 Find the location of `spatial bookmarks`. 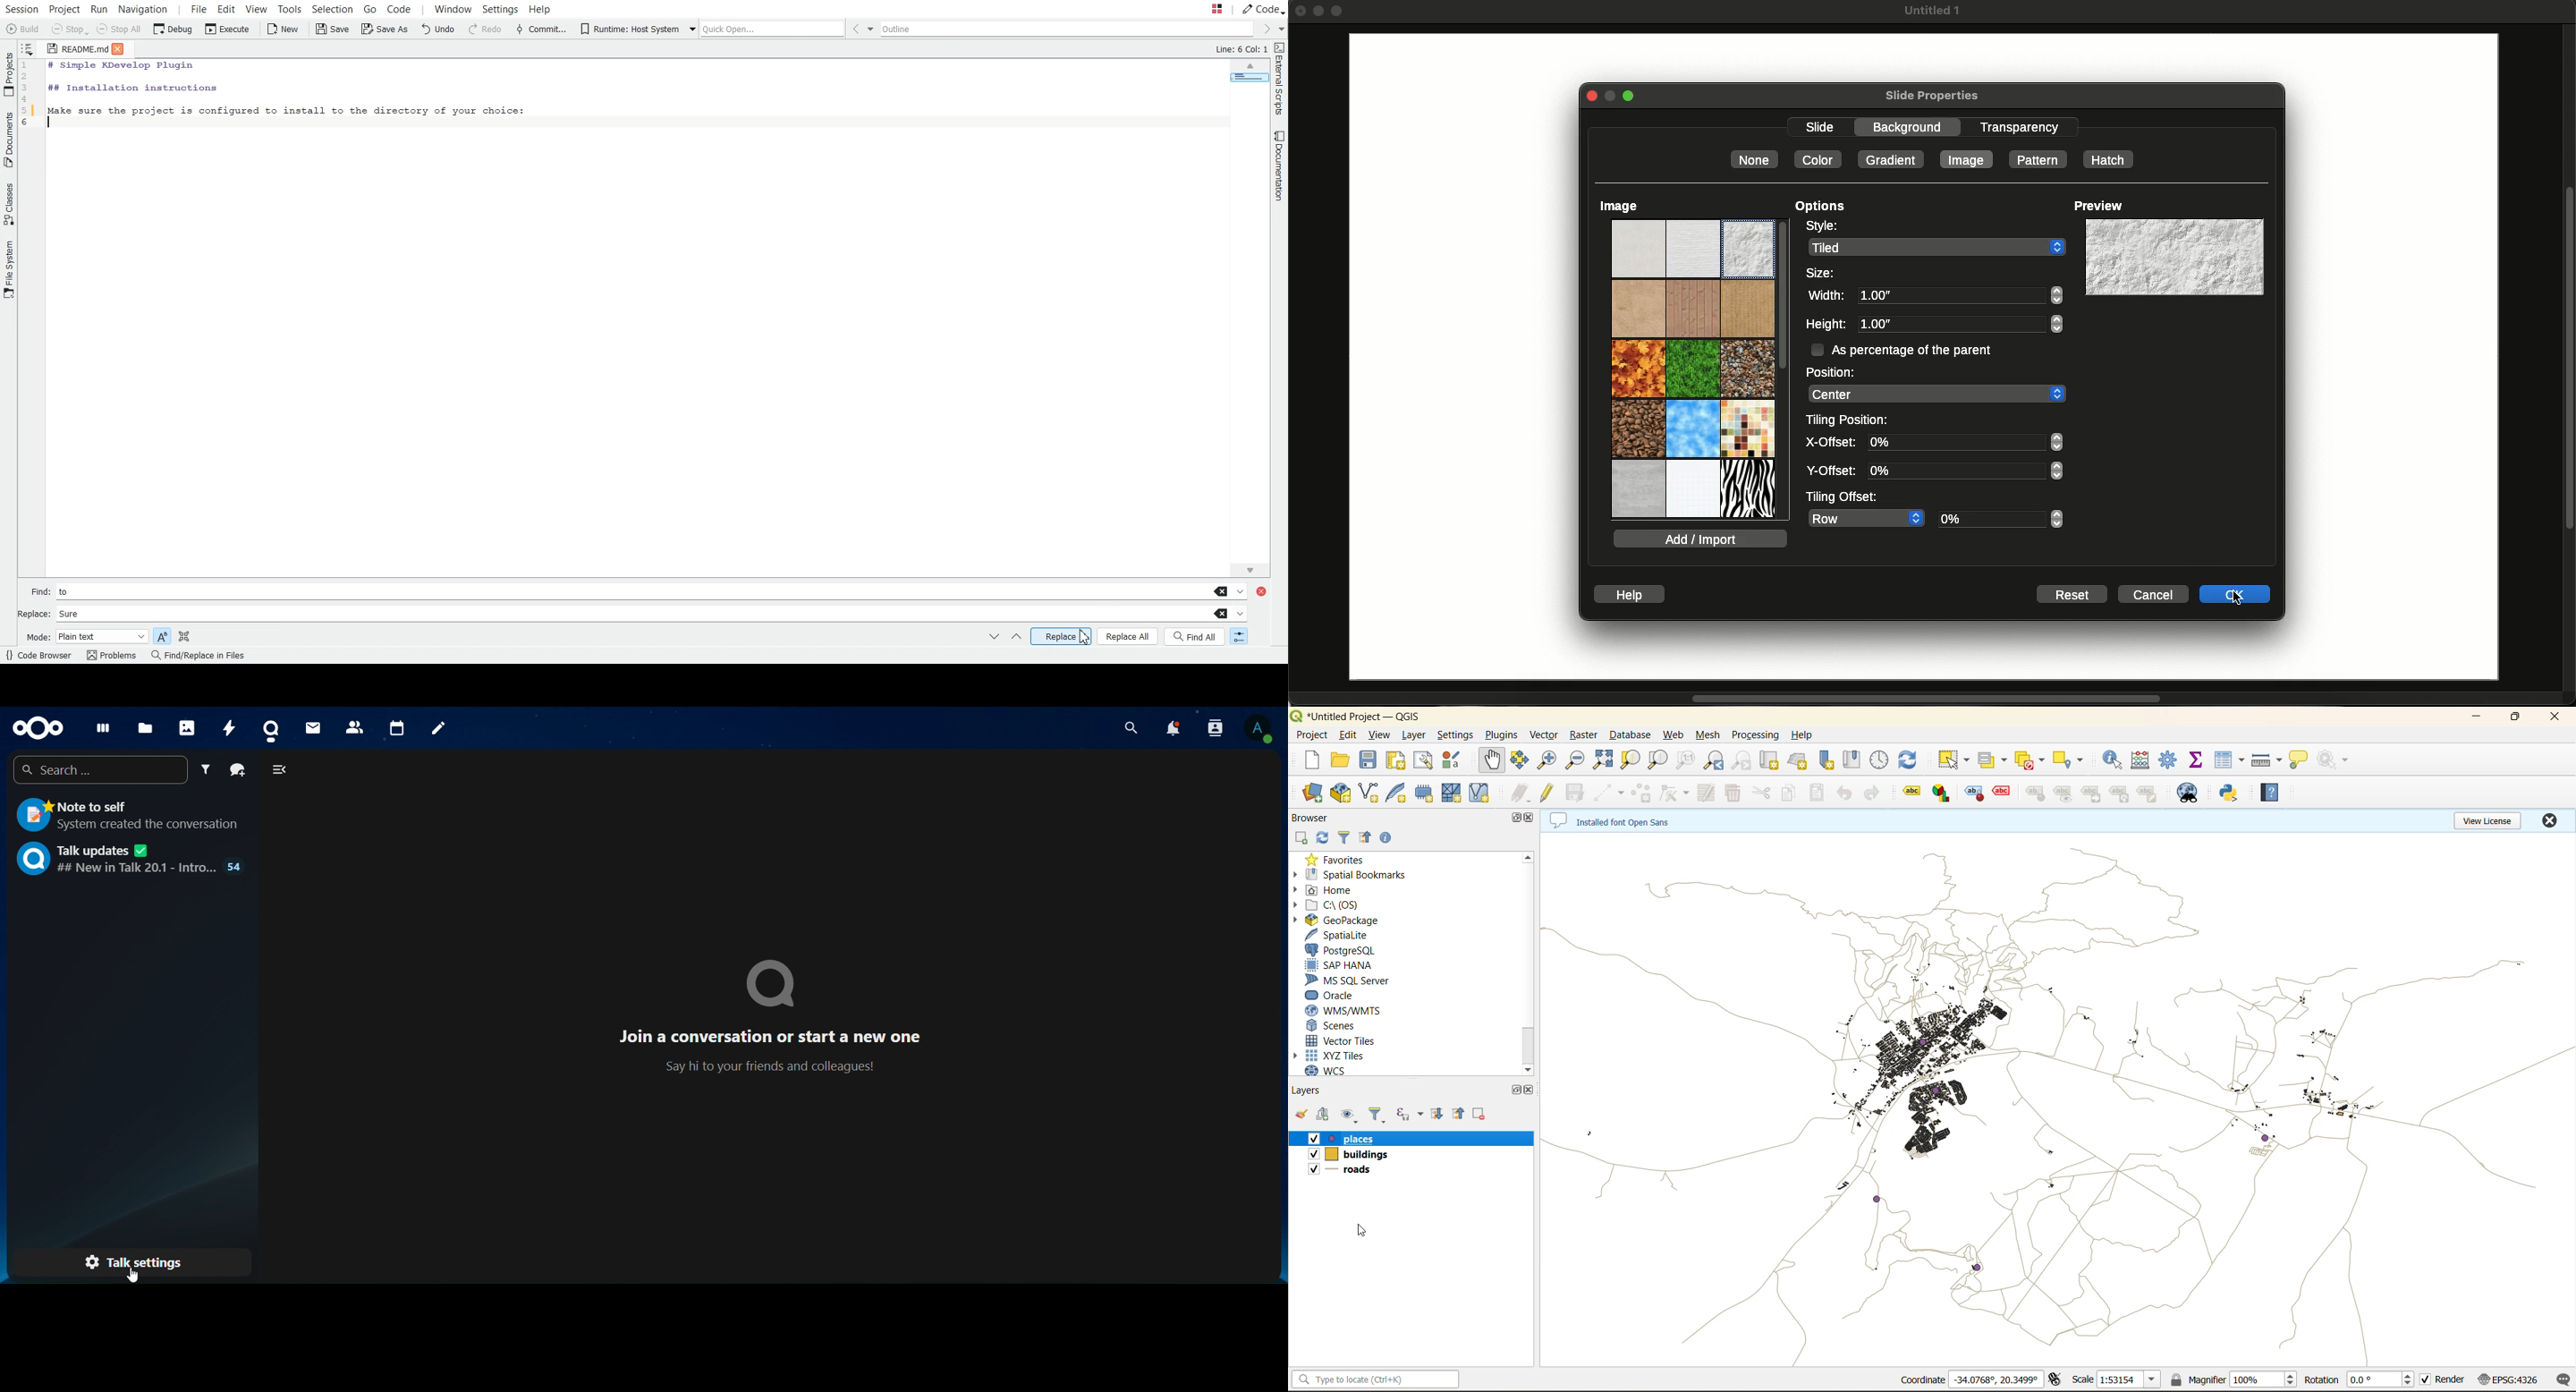

spatial bookmarks is located at coordinates (1350, 875).